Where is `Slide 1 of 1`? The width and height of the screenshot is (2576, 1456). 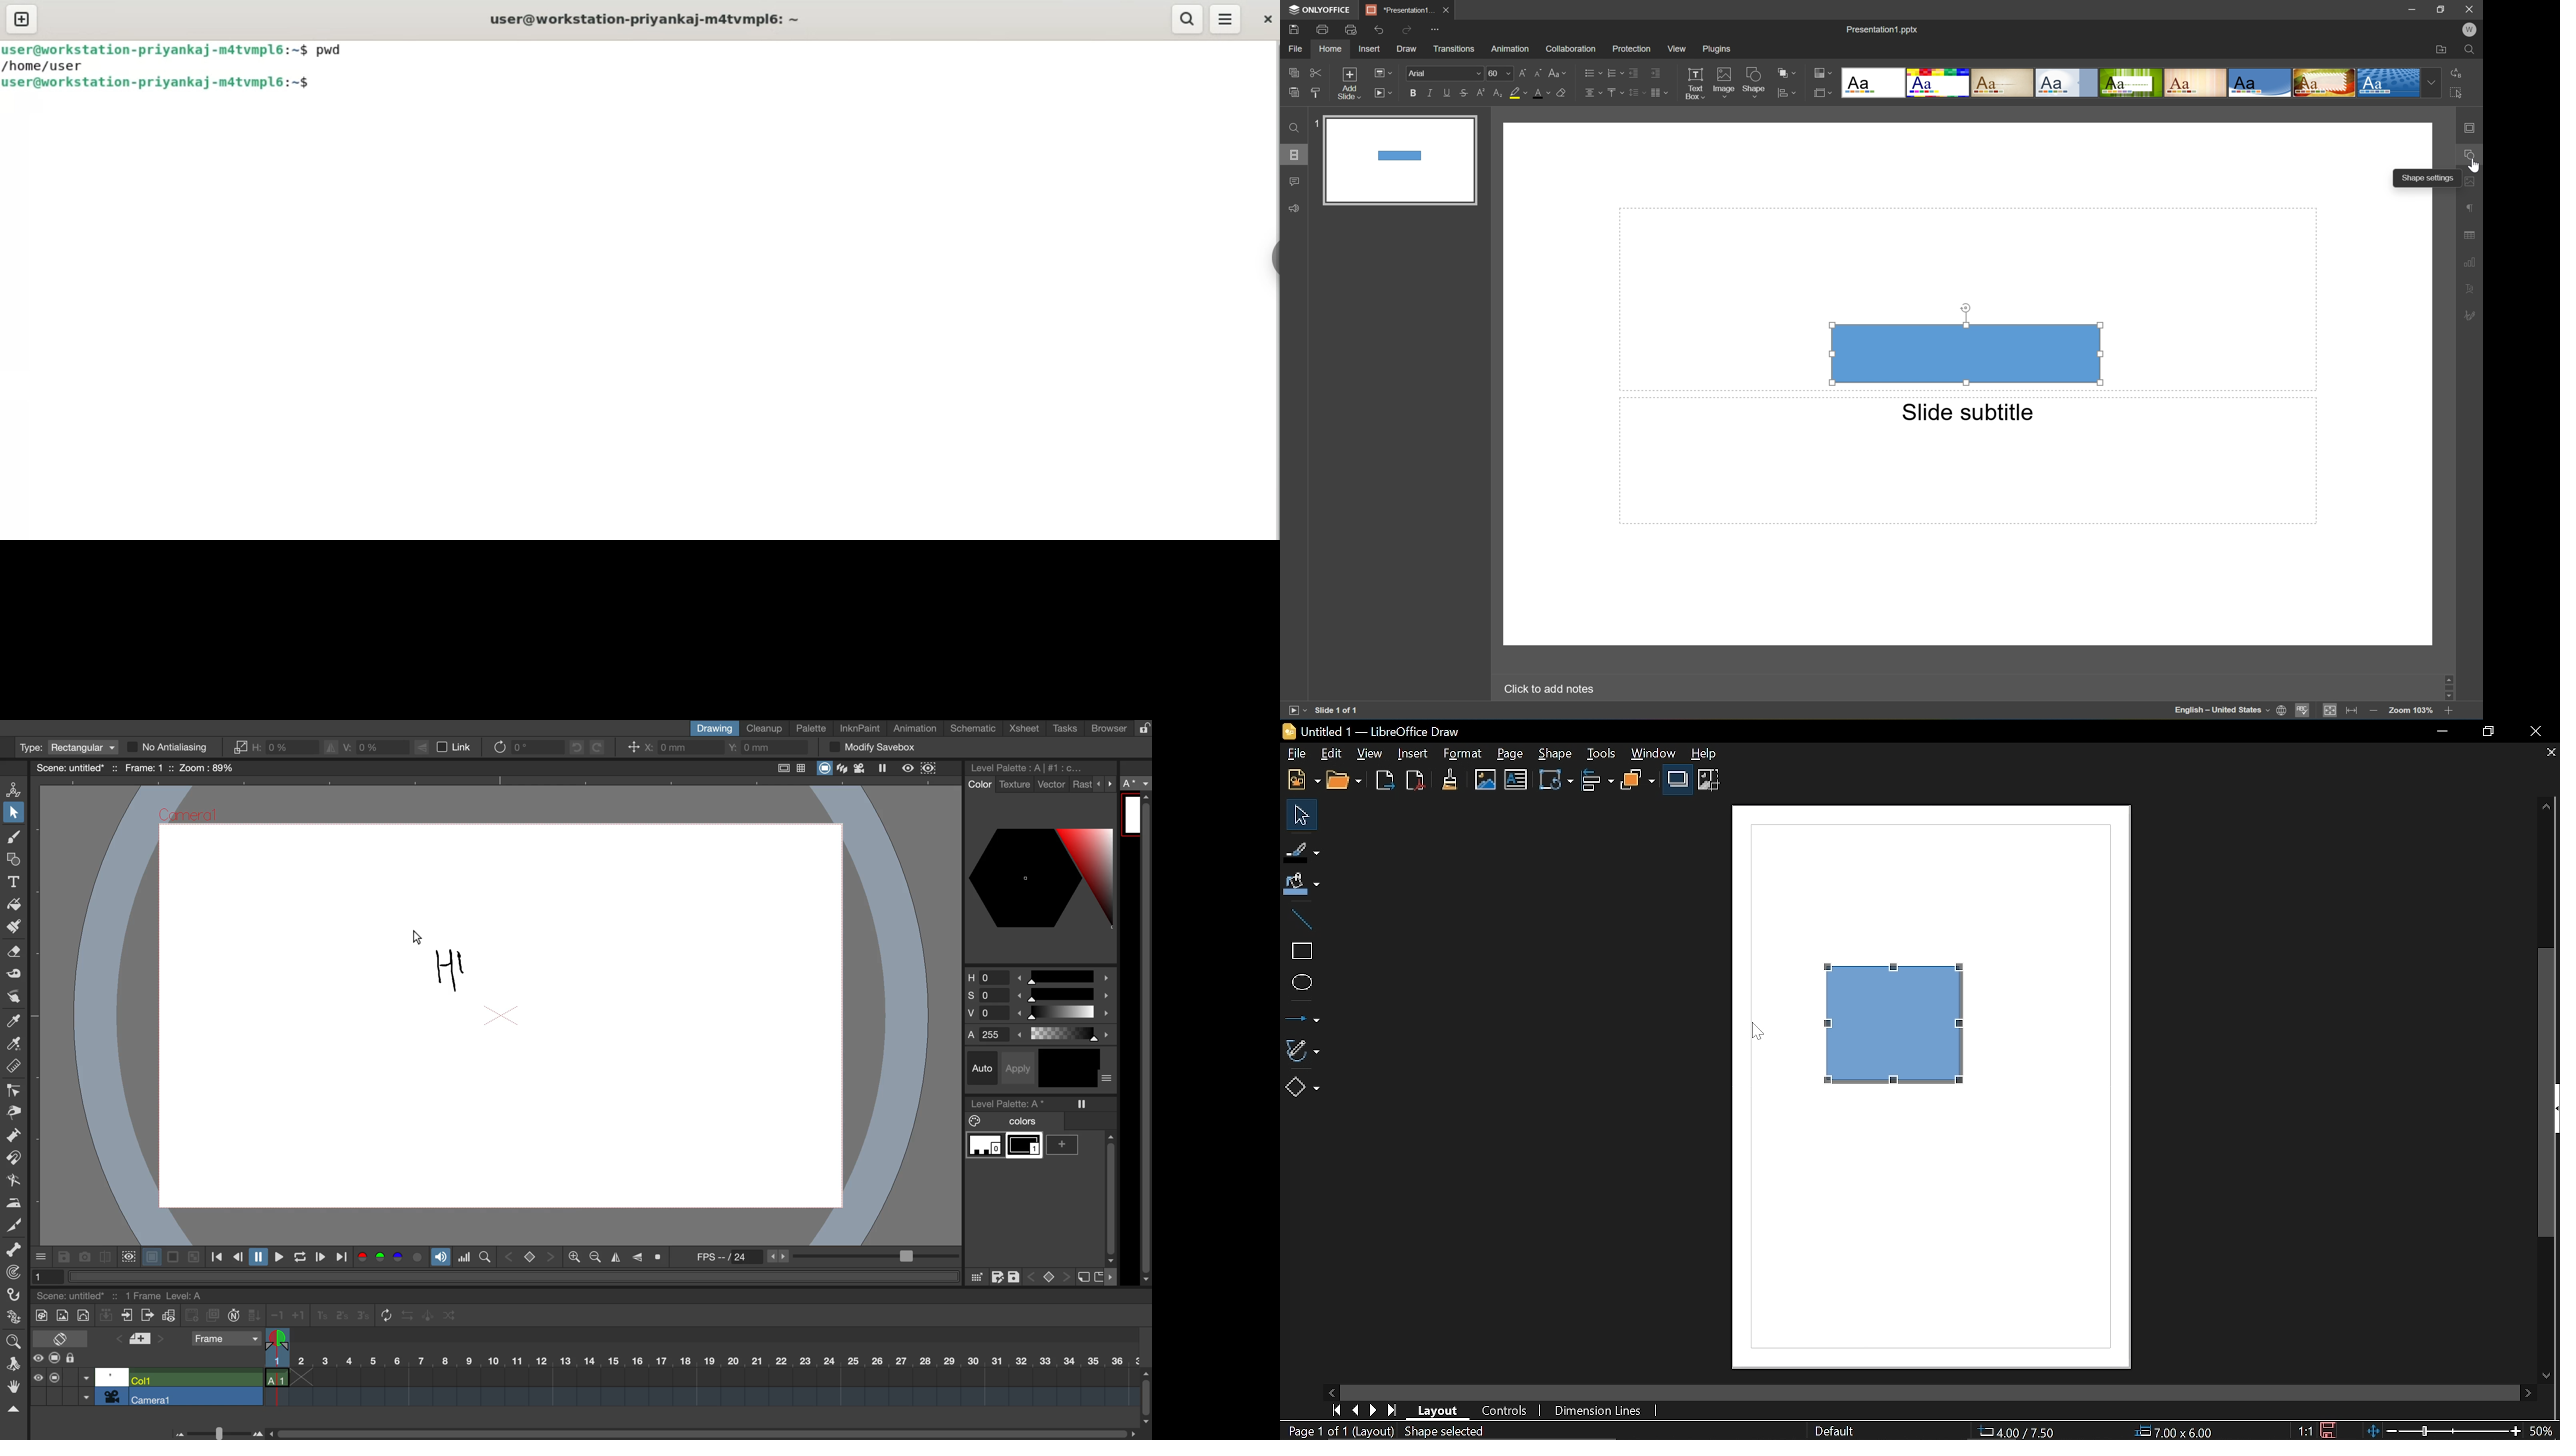 Slide 1 of 1 is located at coordinates (1340, 711).